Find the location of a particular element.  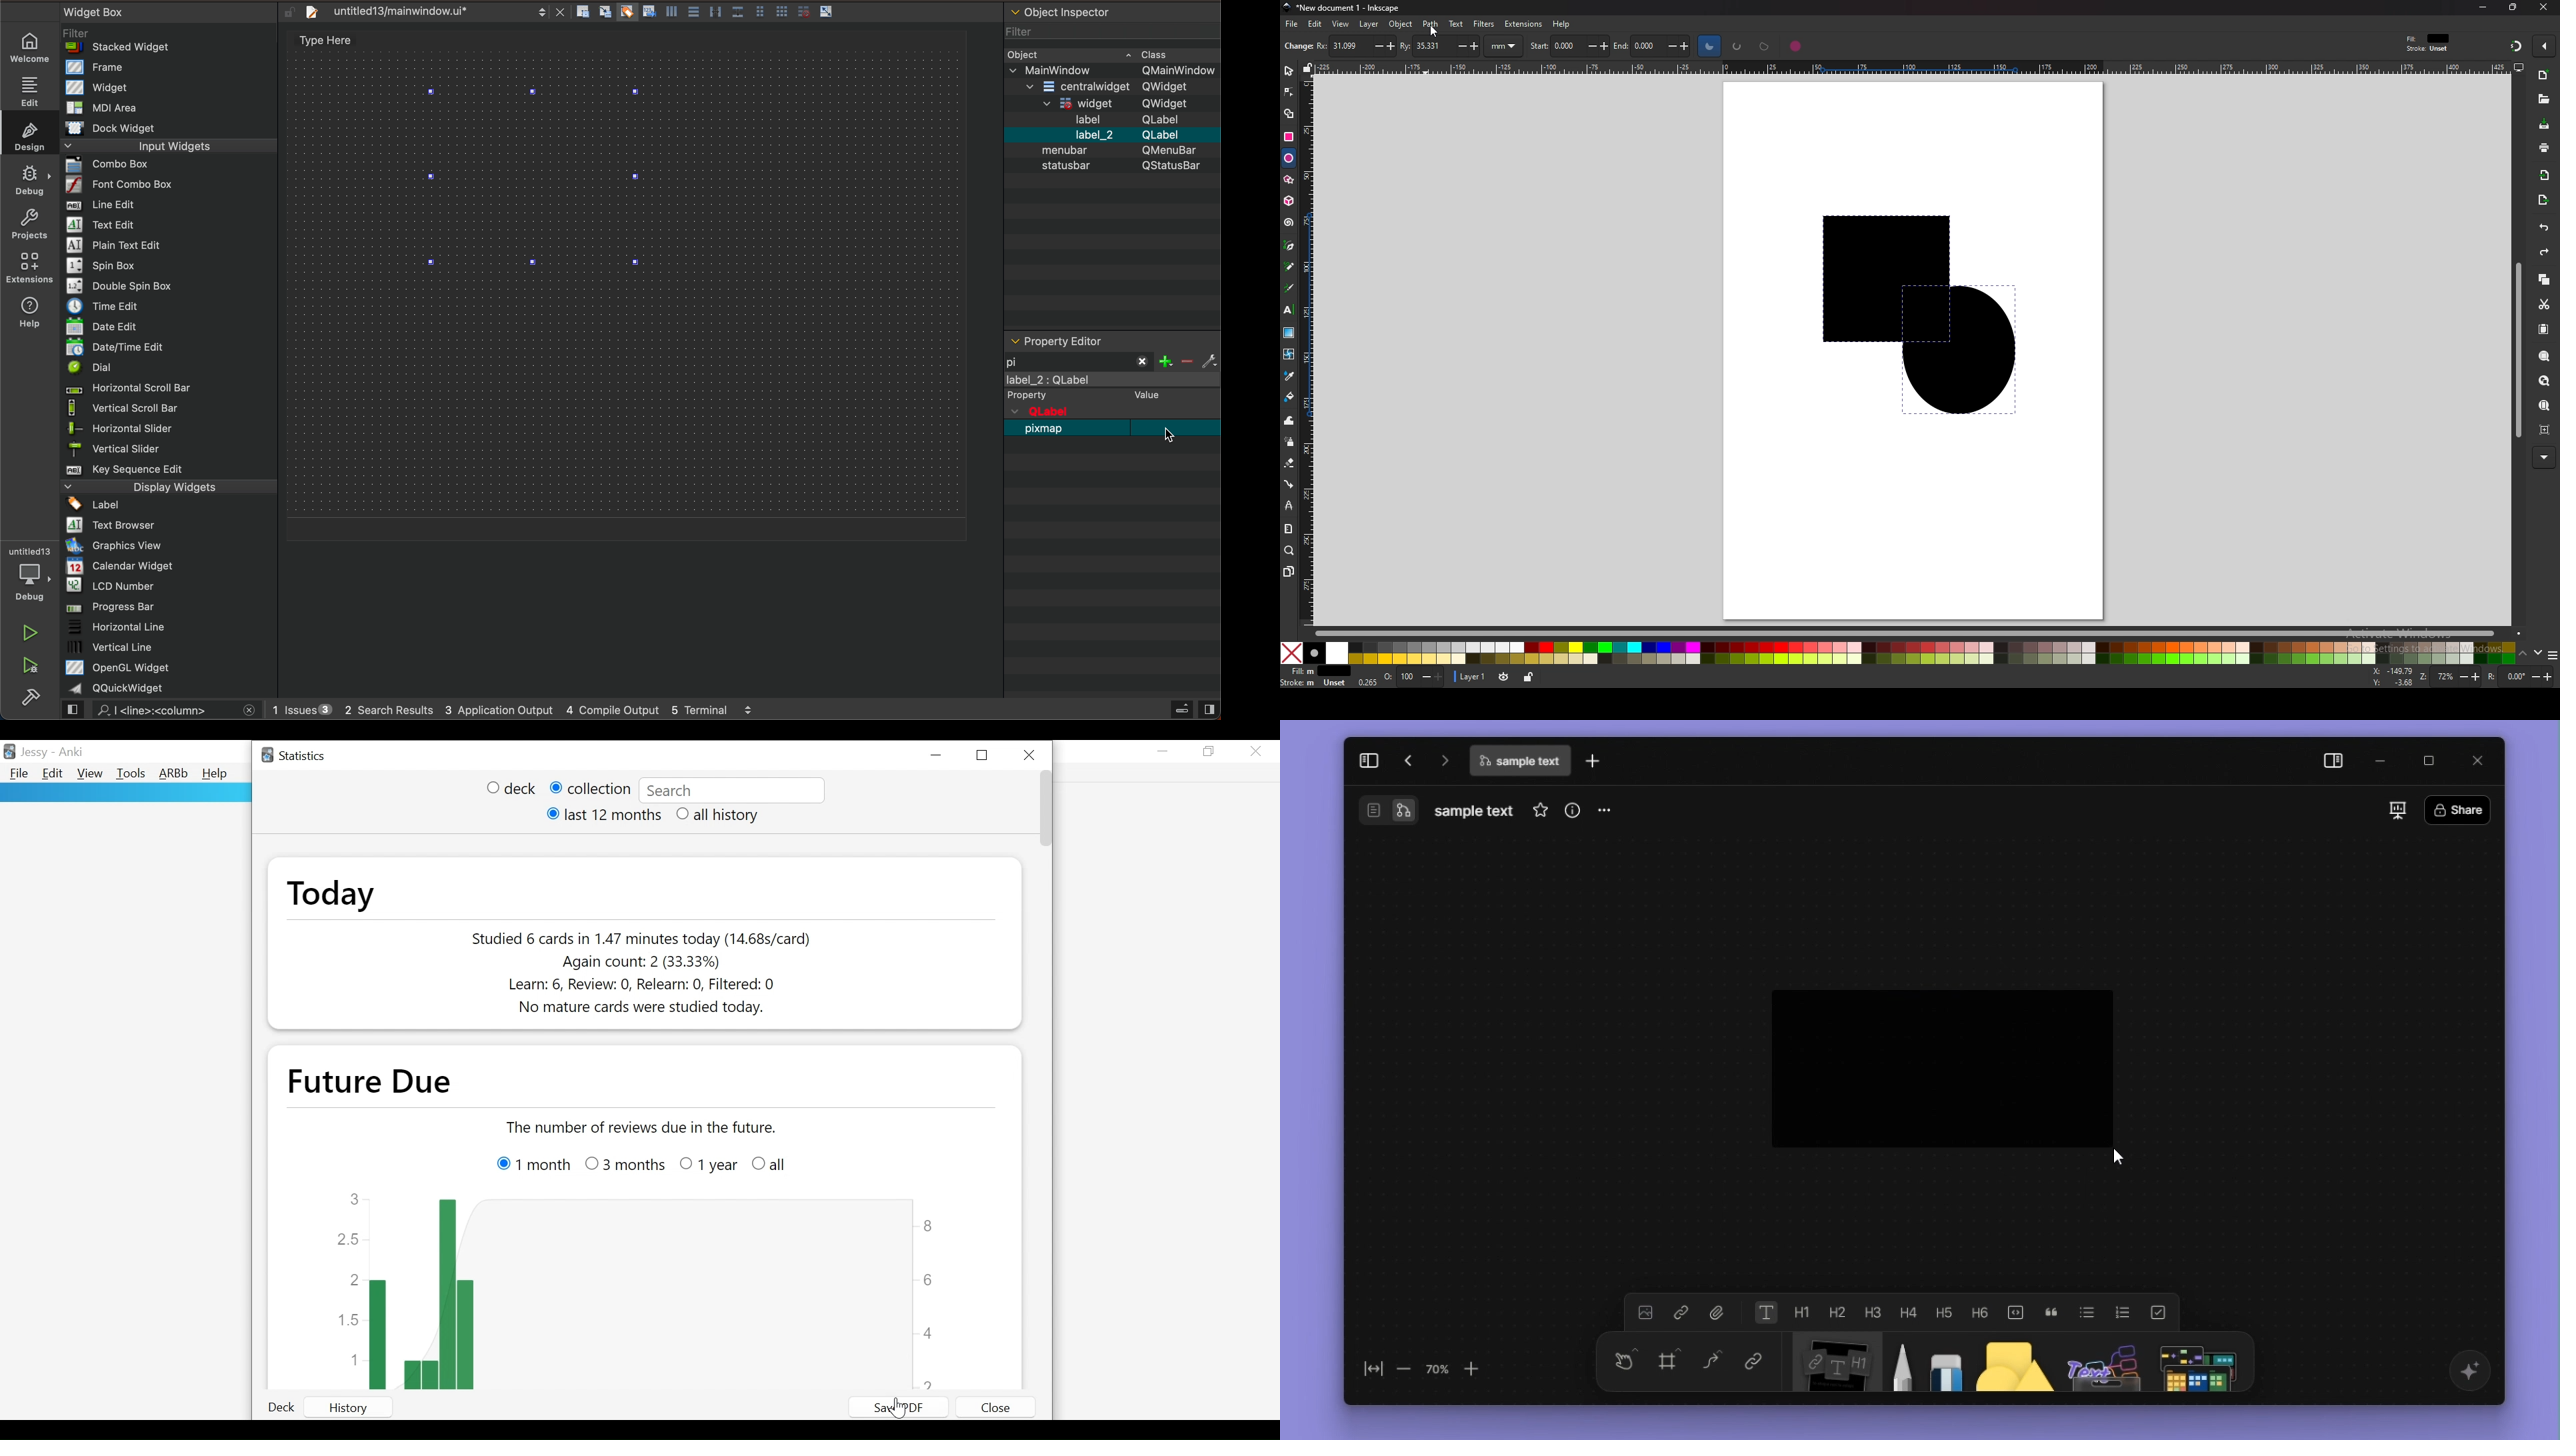

down is located at coordinates (2539, 655).